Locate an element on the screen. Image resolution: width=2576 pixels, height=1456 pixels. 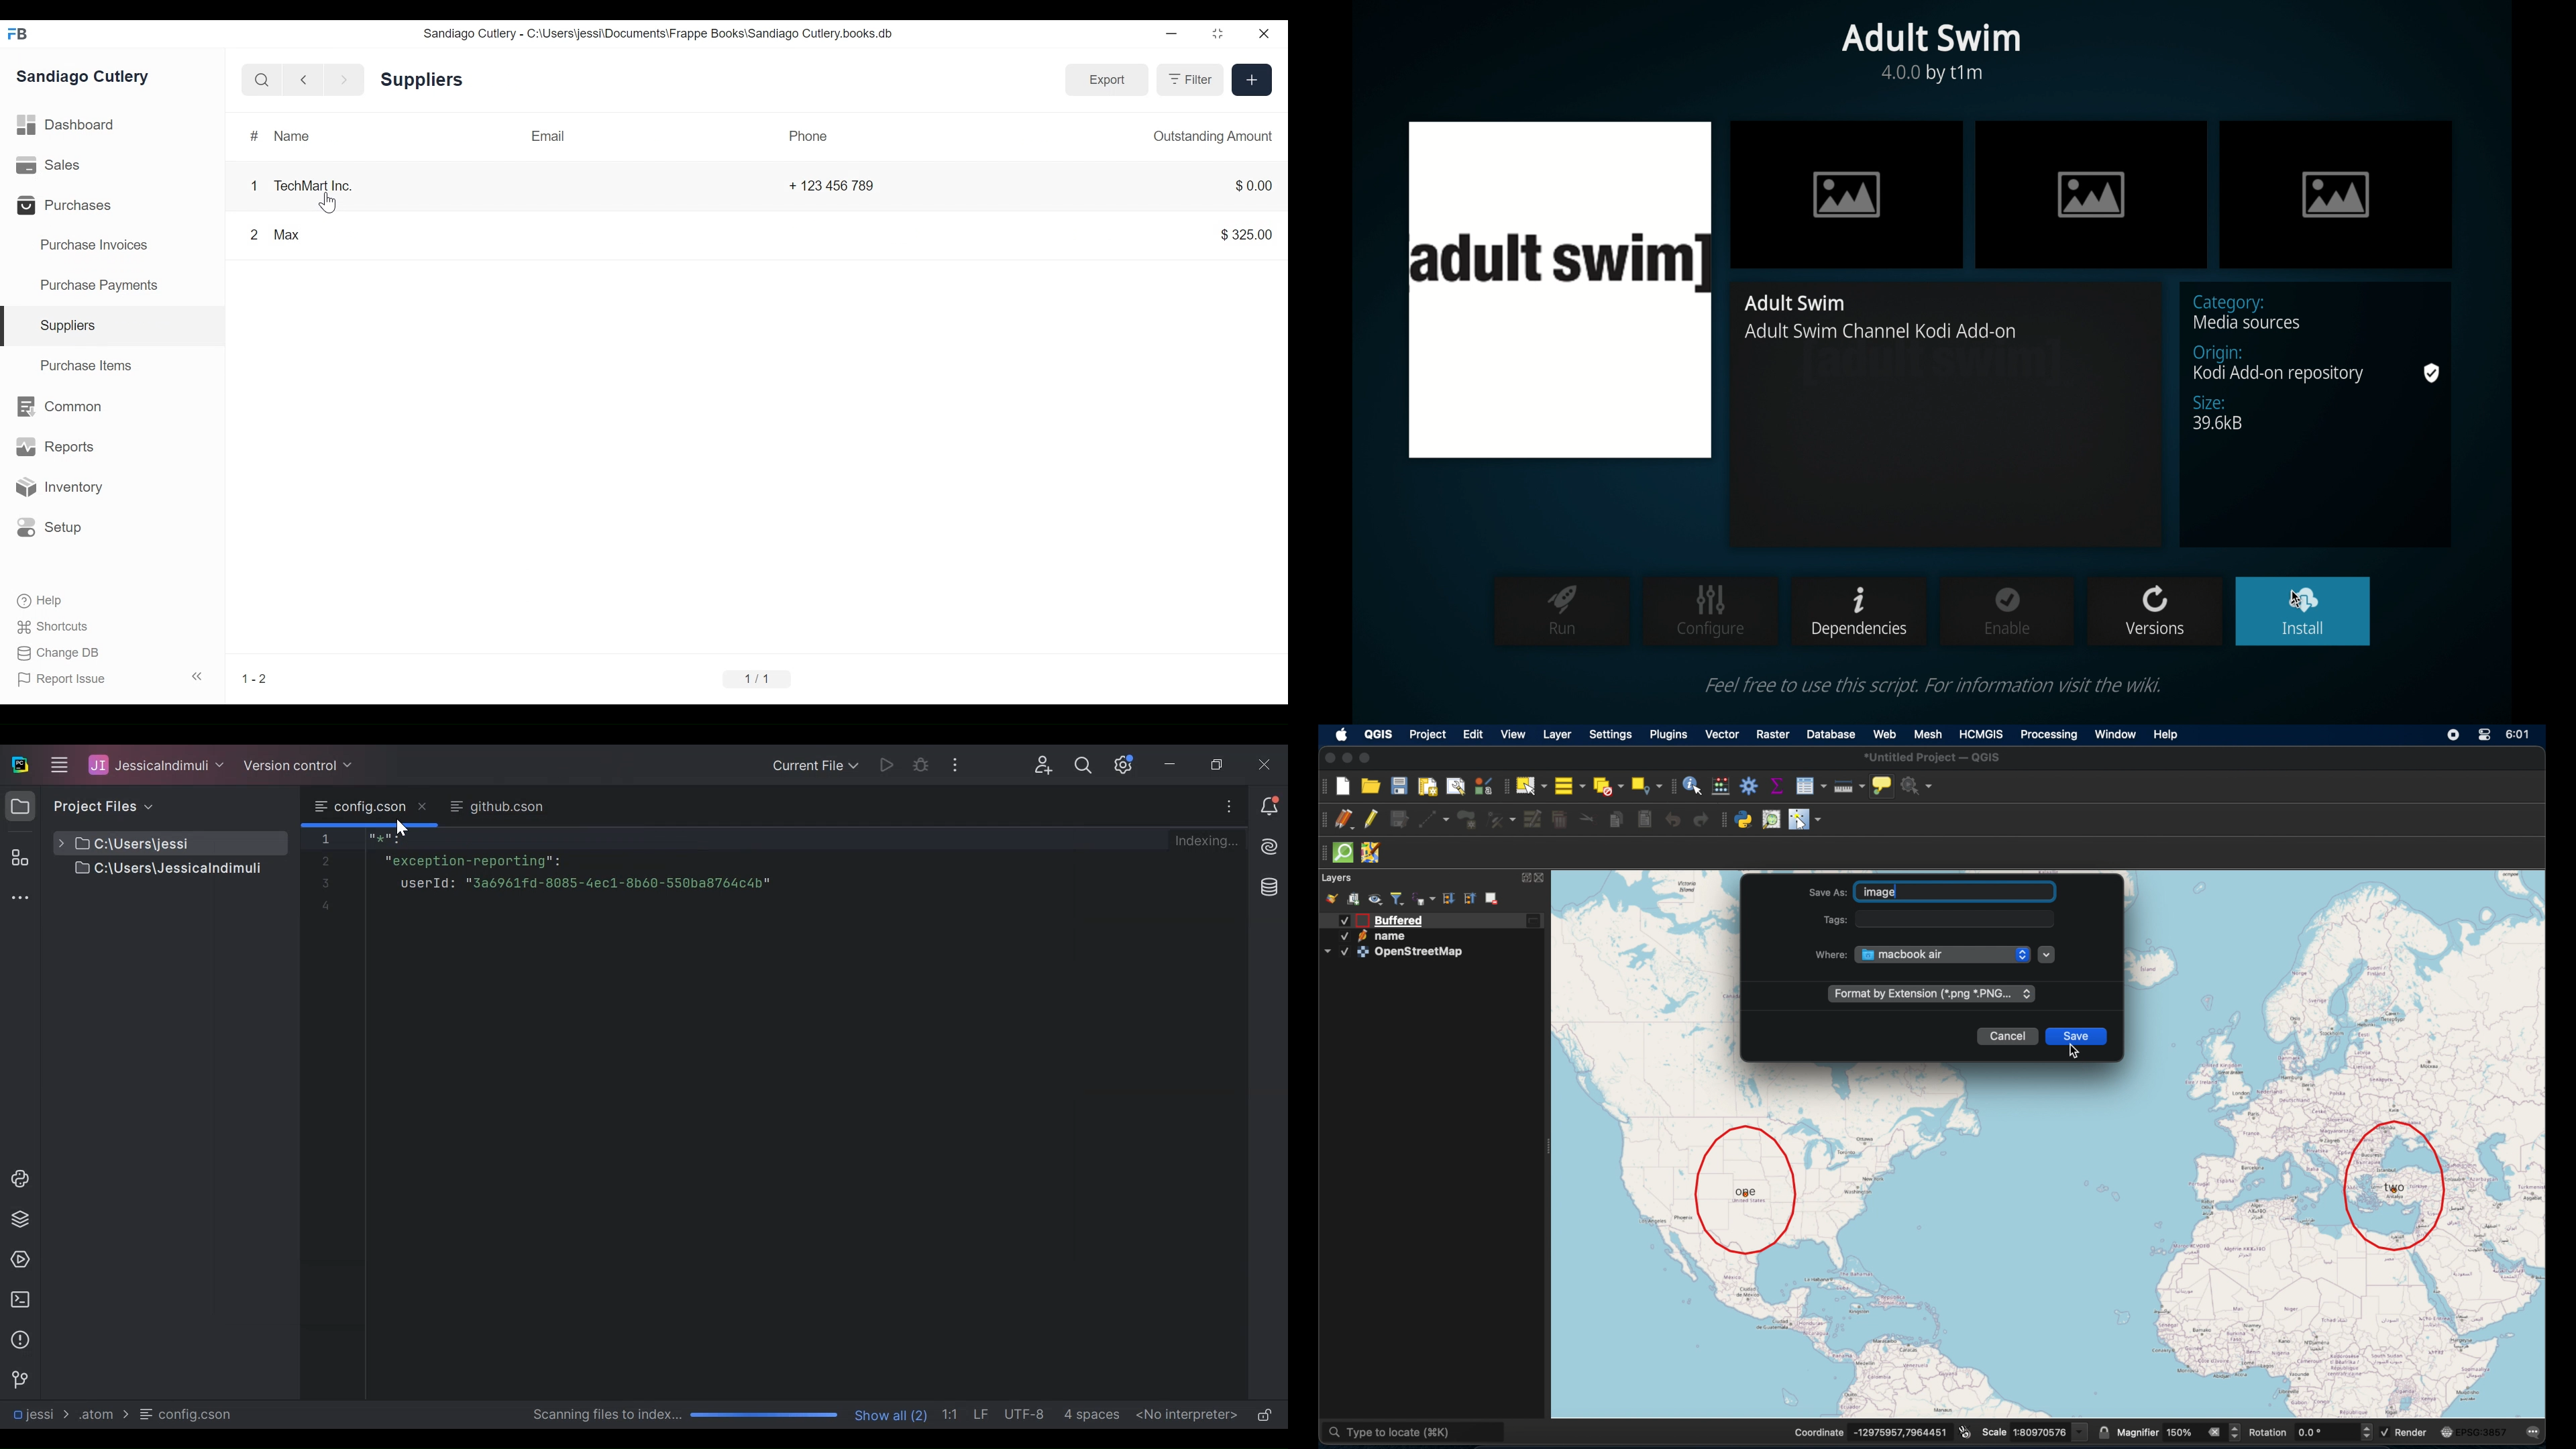
Inventory is located at coordinates (65, 488).